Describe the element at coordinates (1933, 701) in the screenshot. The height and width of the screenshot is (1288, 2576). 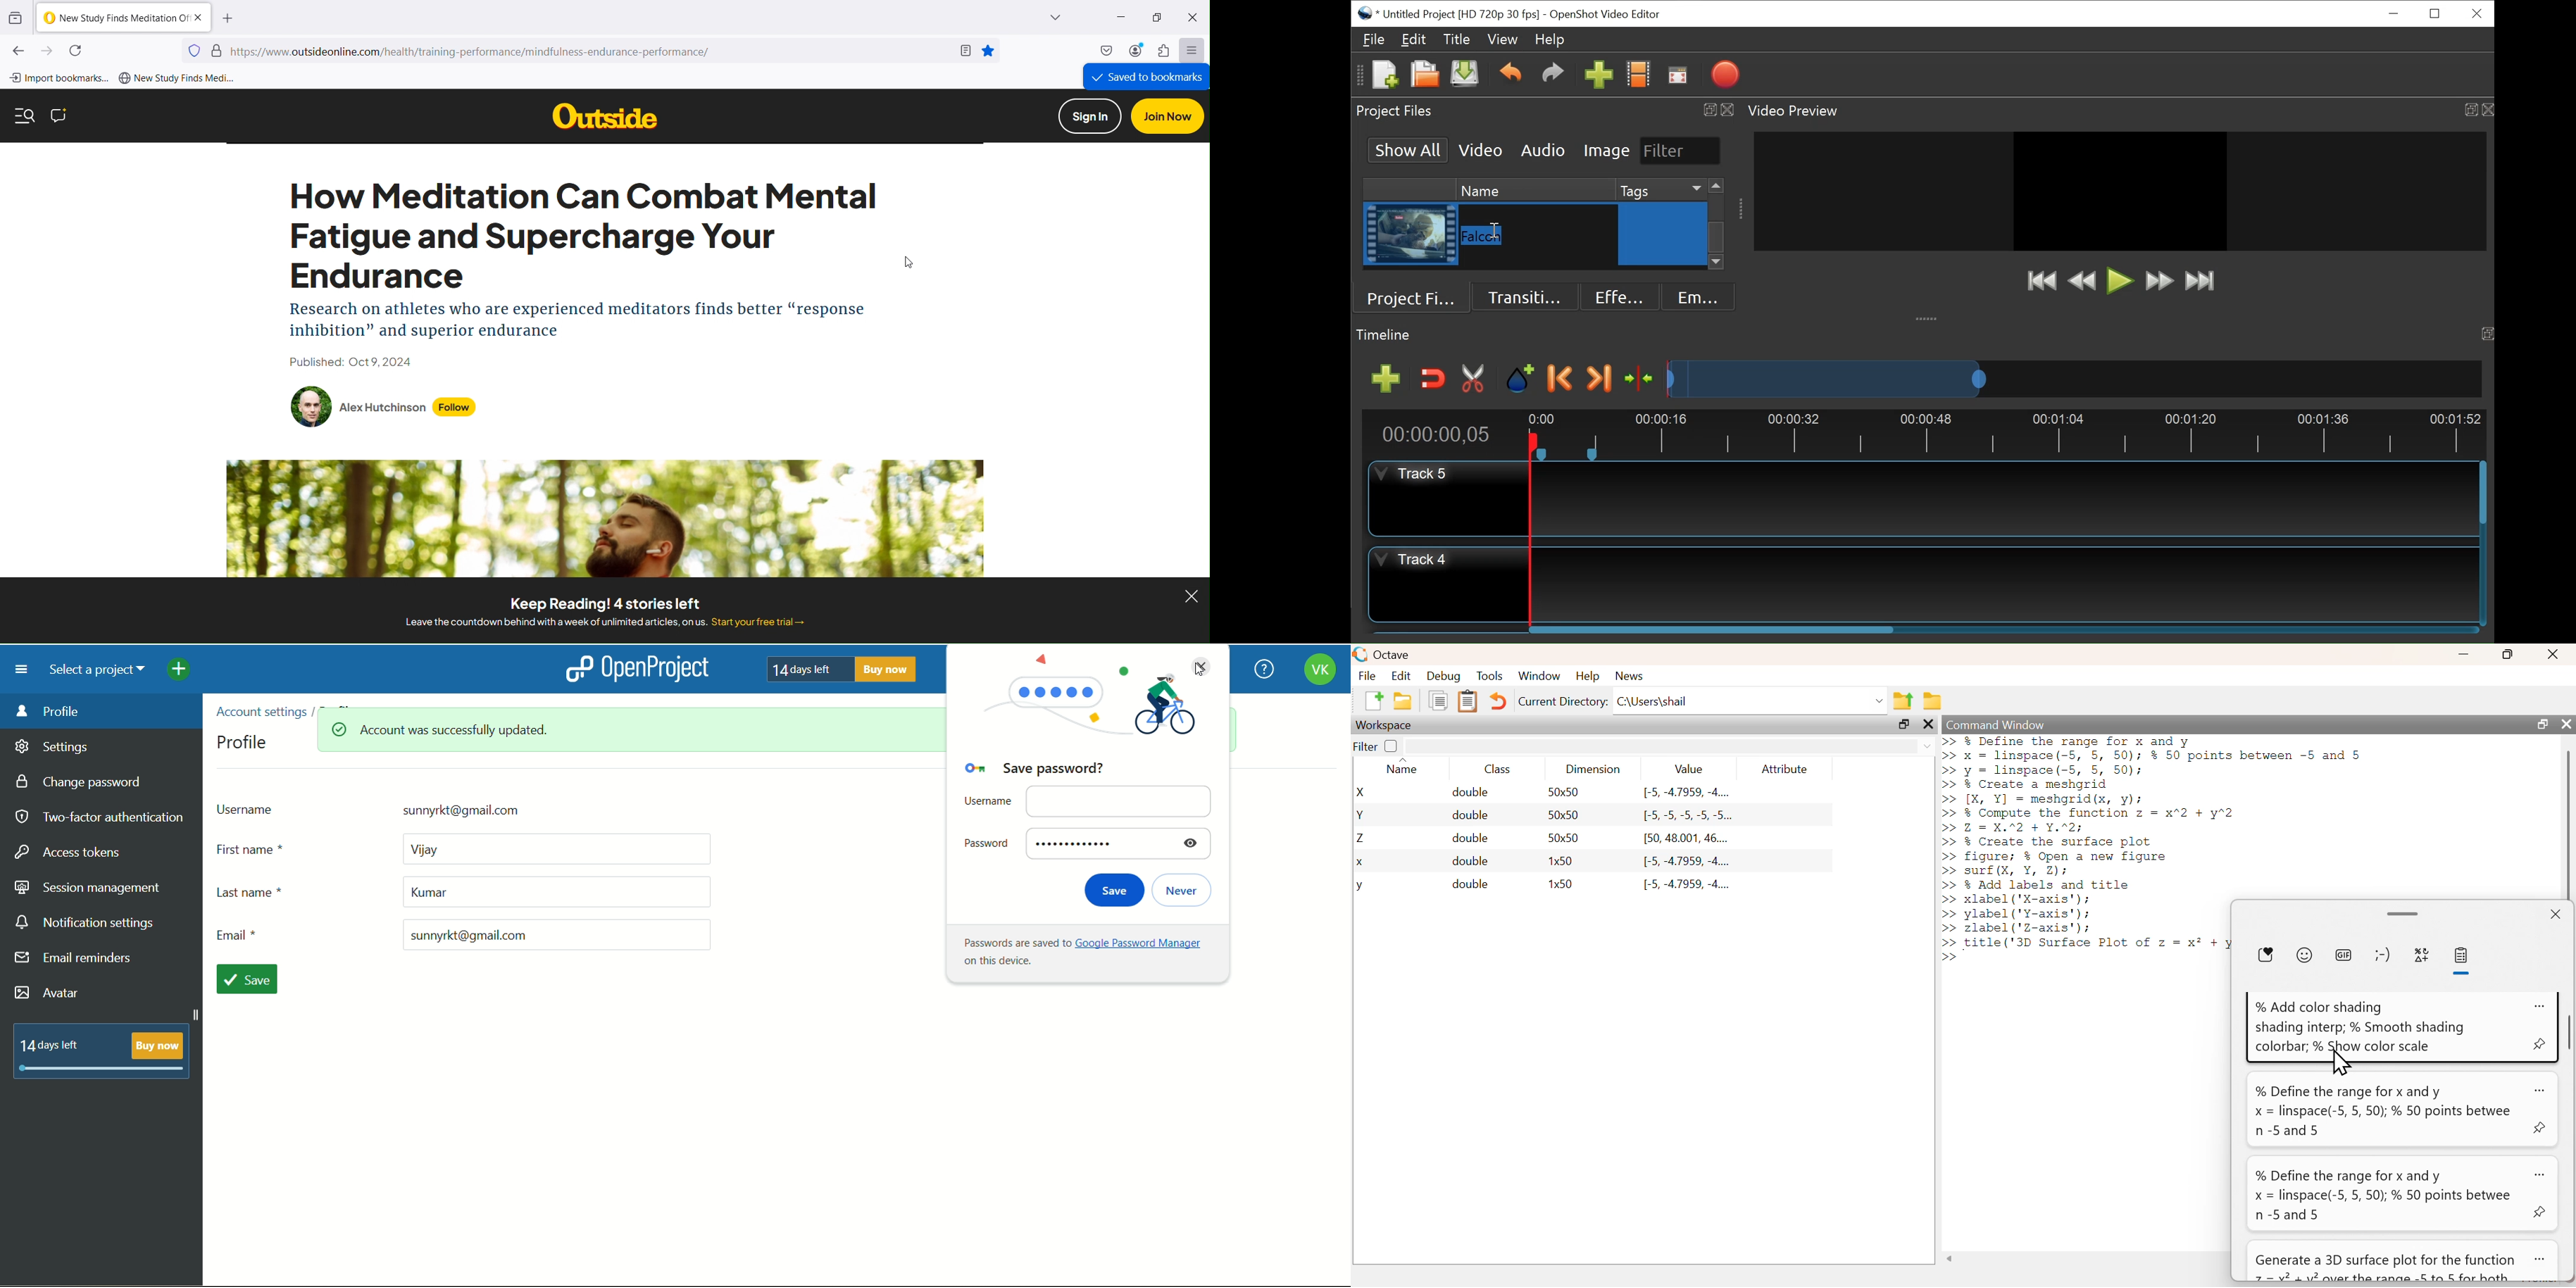
I see `Folder` at that location.